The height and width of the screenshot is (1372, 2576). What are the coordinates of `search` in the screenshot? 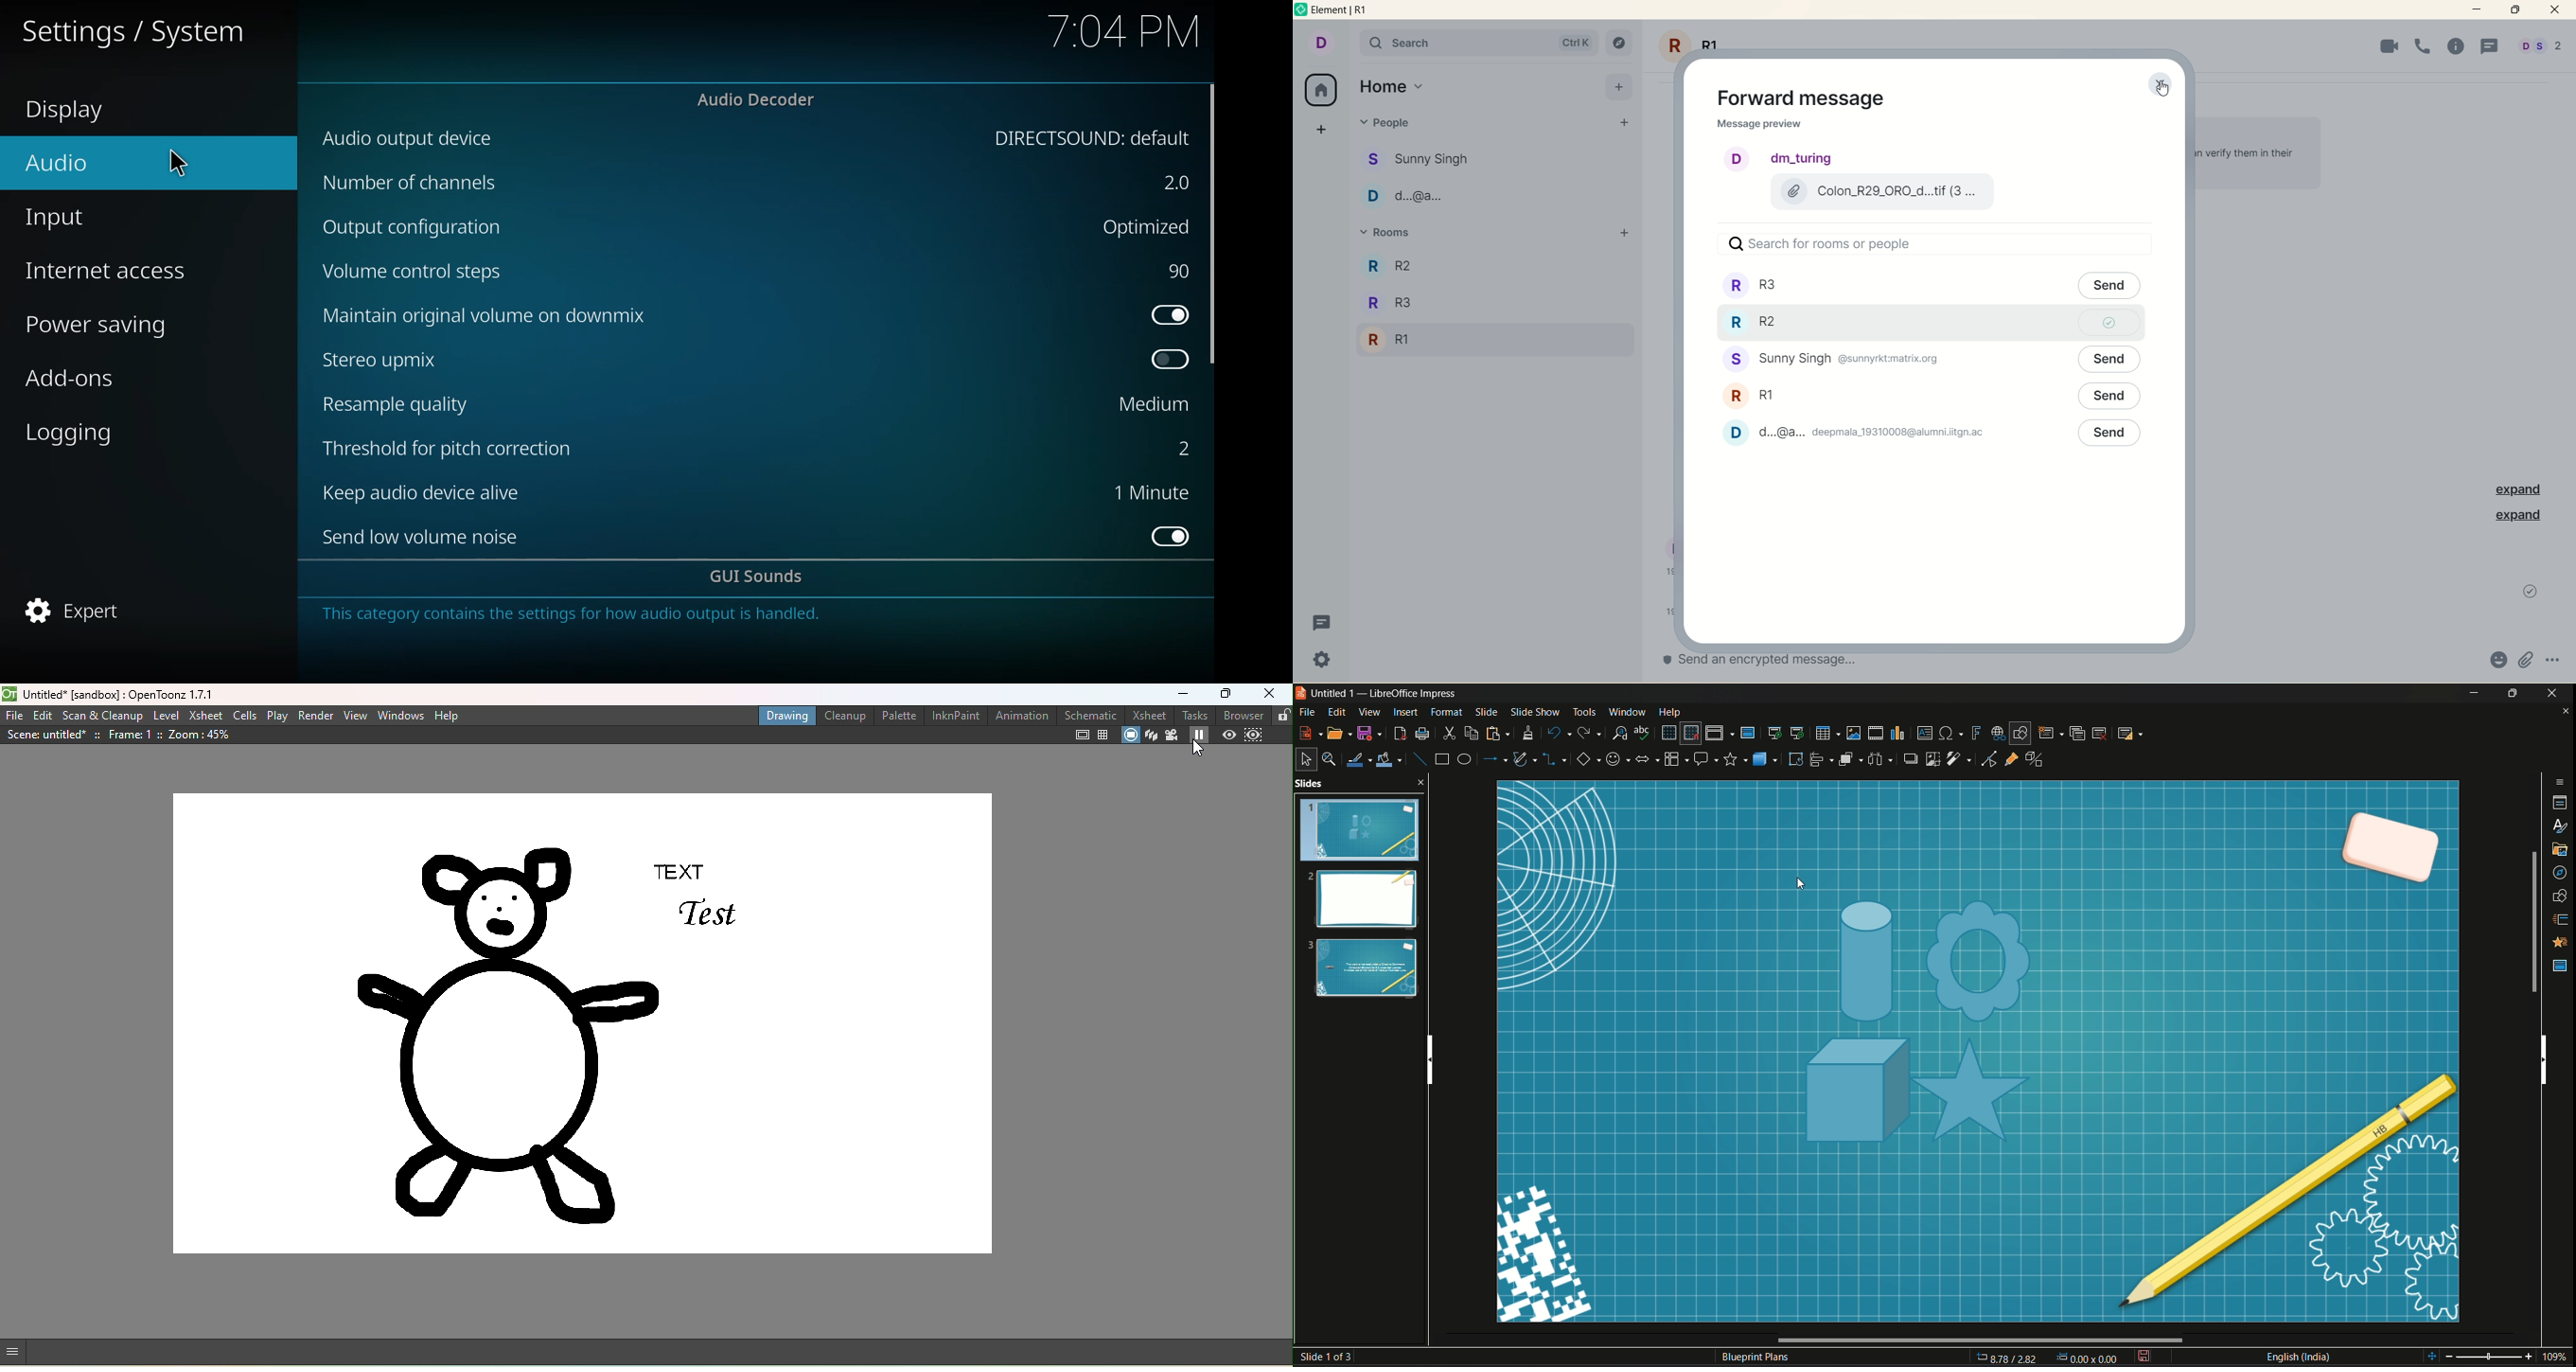 It's located at (1925, 245).